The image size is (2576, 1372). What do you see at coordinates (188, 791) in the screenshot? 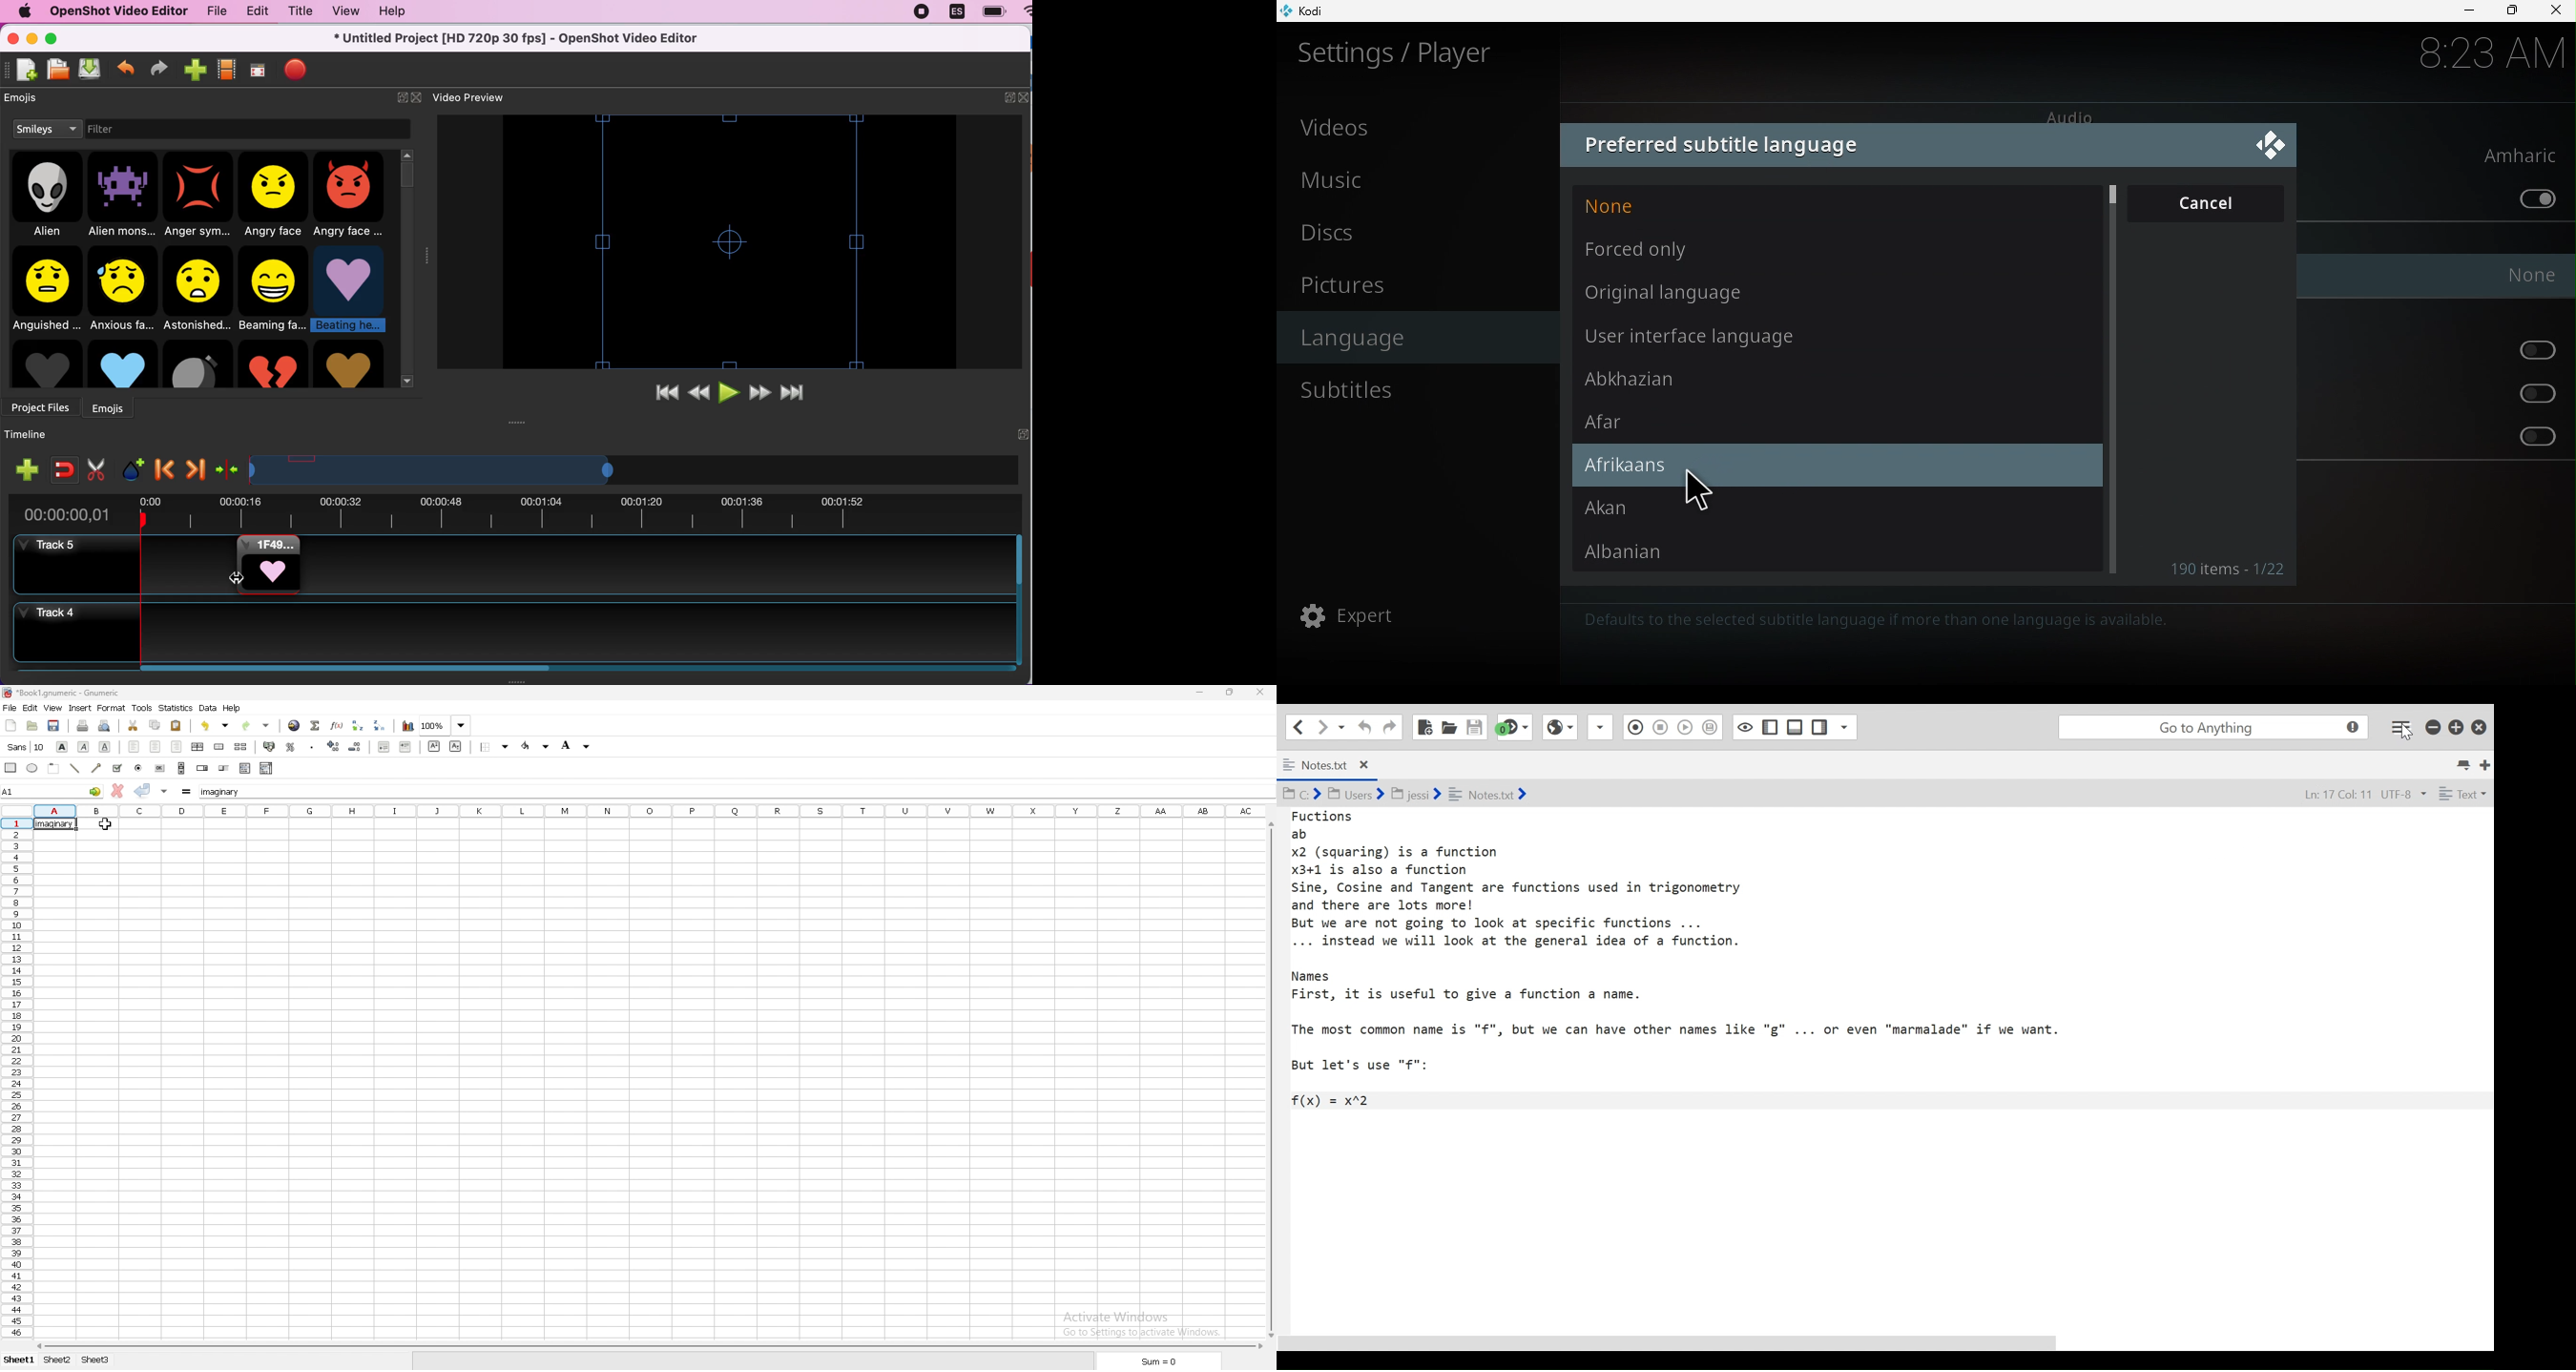
I see `formula` at bounding box center [188, 791].